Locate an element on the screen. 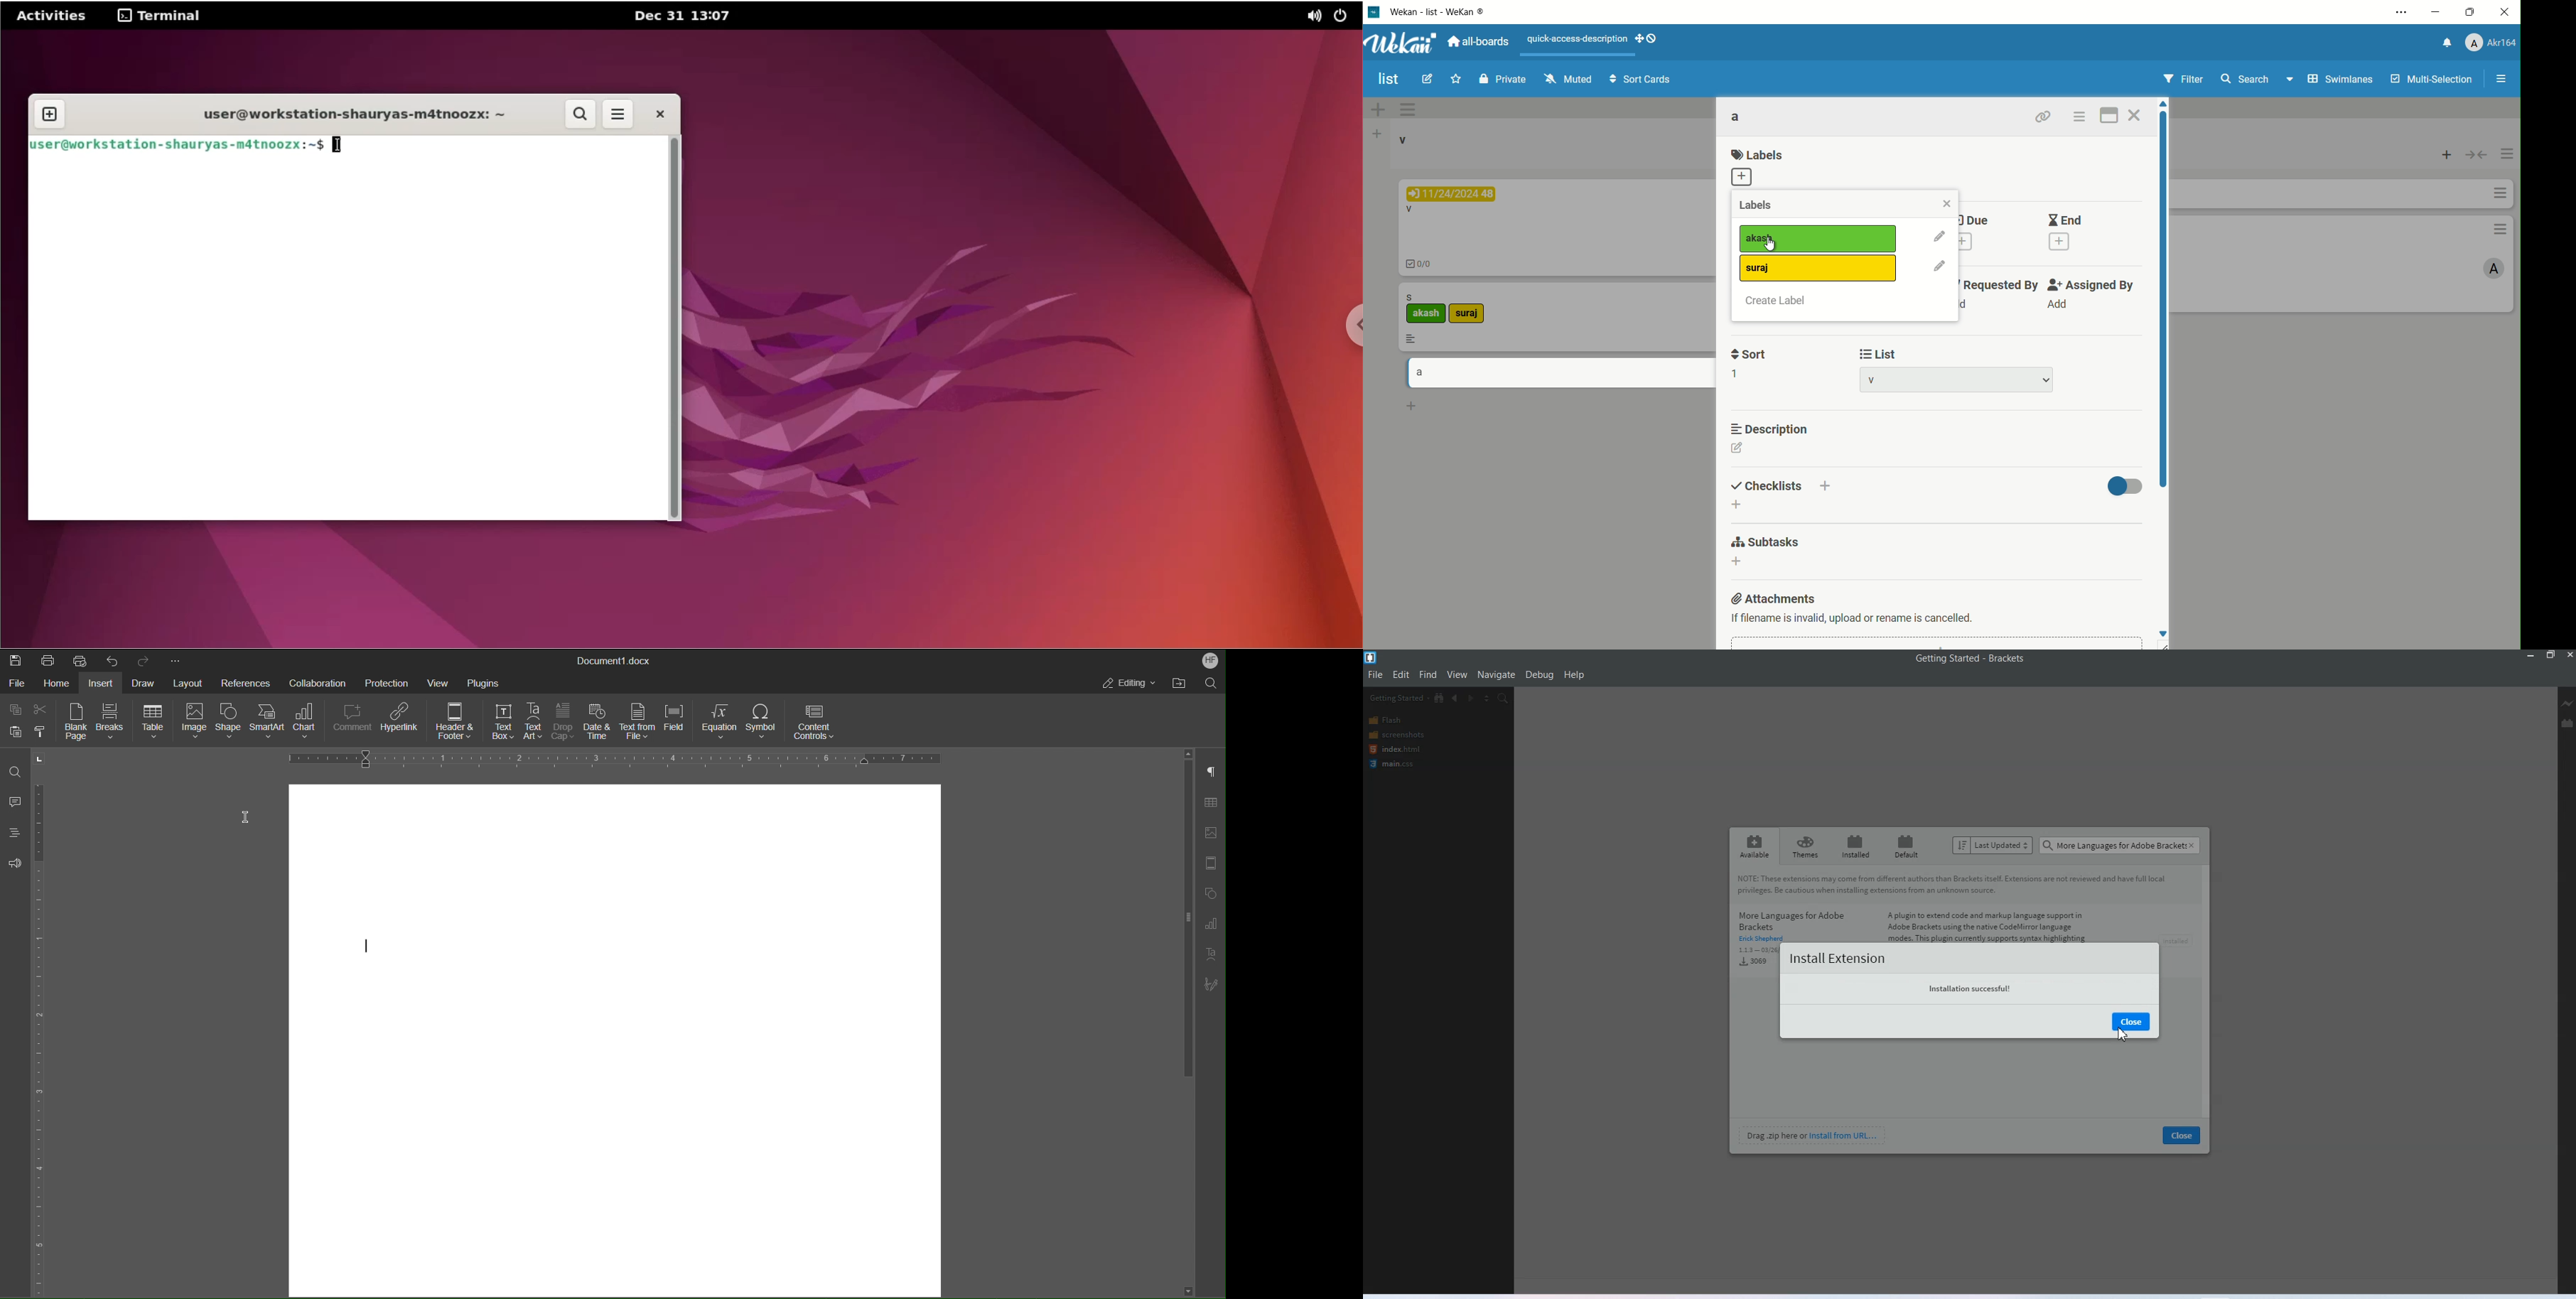 This screenshot has height=1316, width=2576. Table is located at coordinates (1210, 804).